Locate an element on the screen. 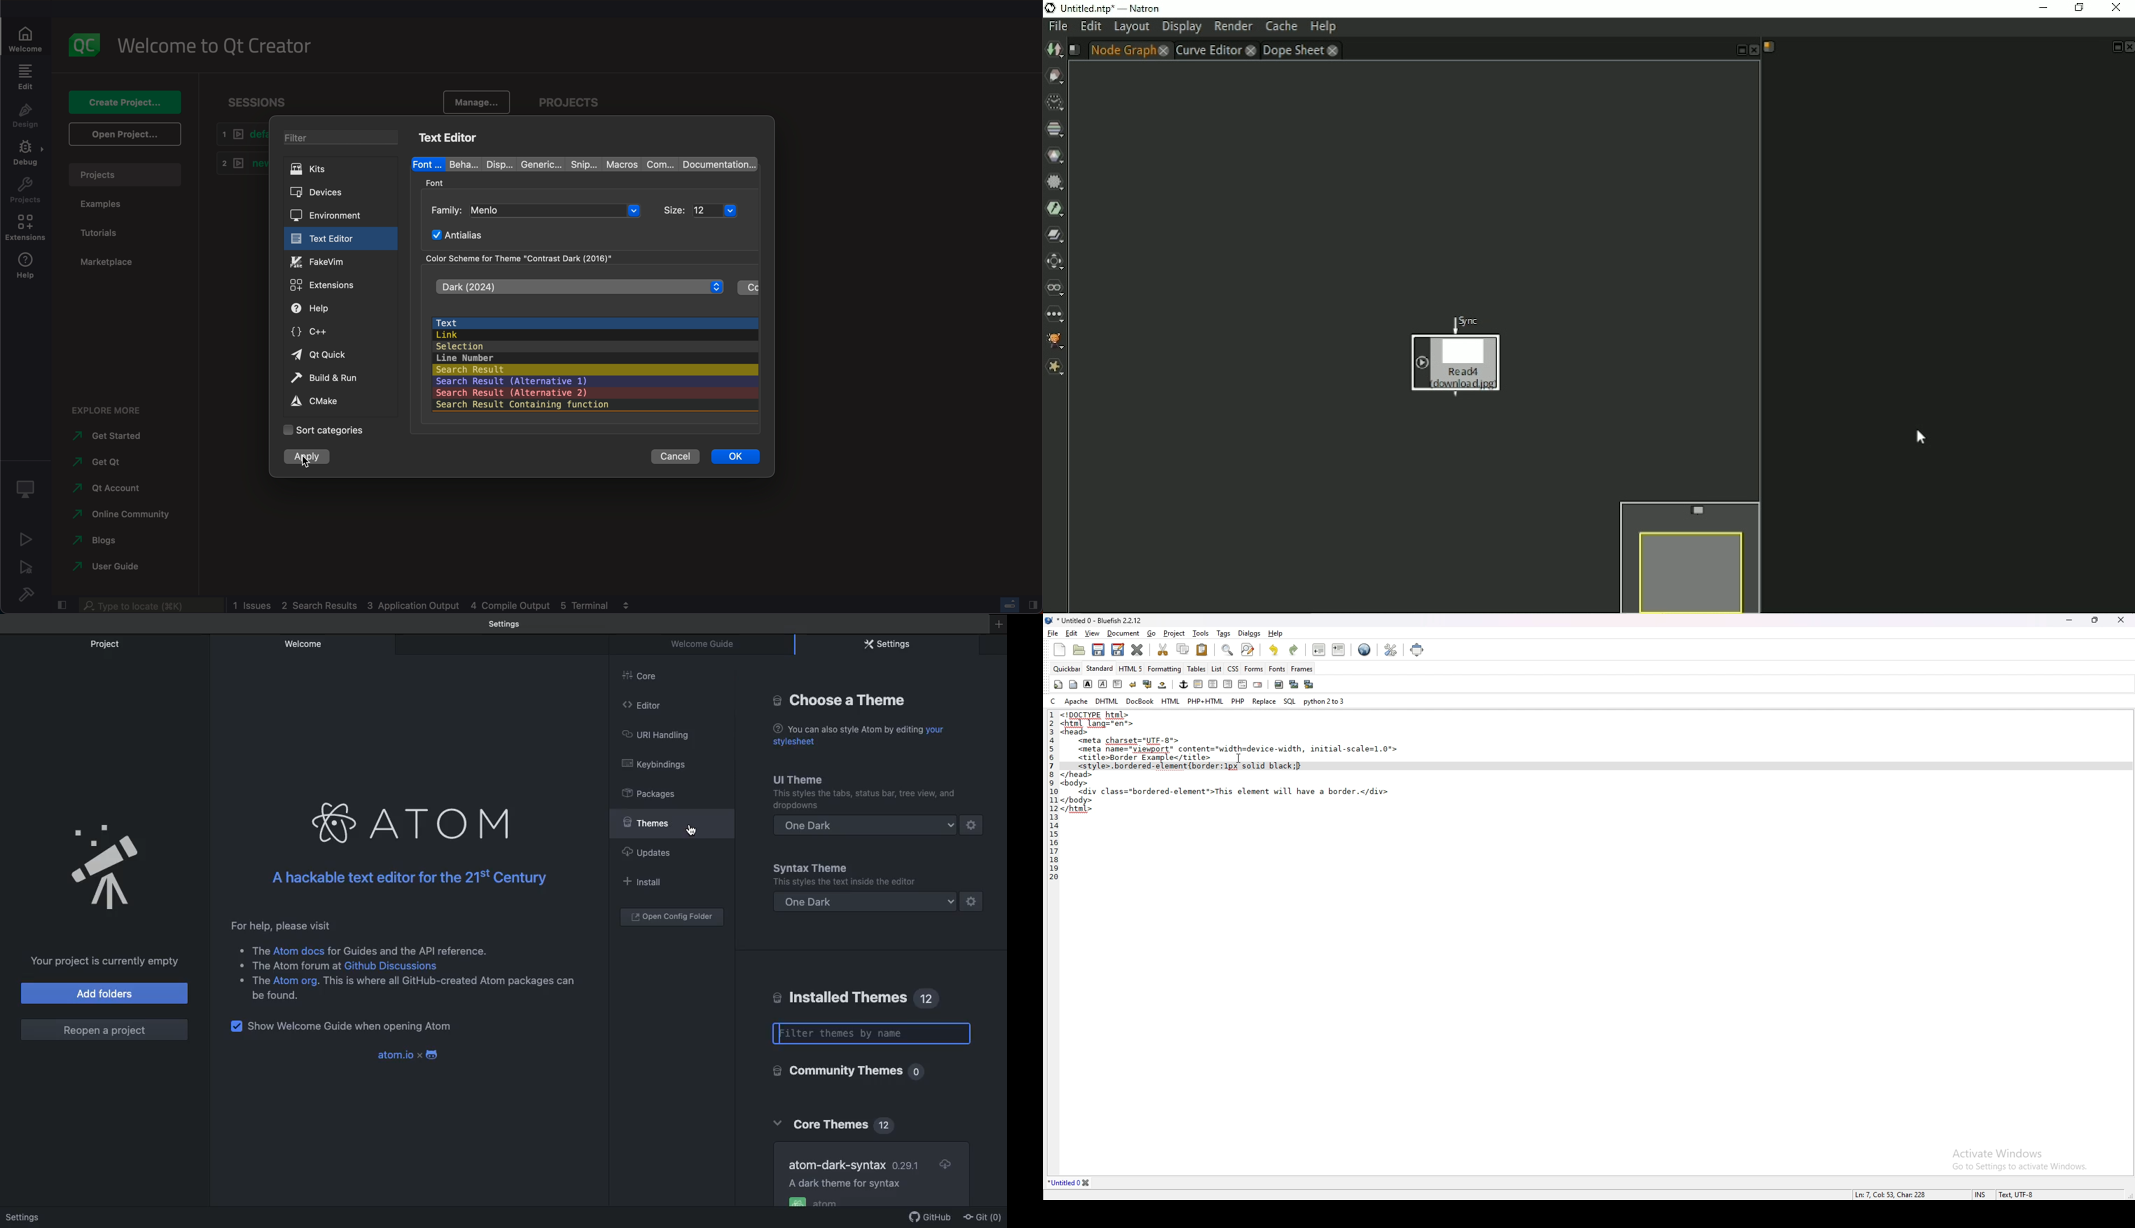 This screenshot has height=1232, width=2156. help is located at coordinates (1276, 633).